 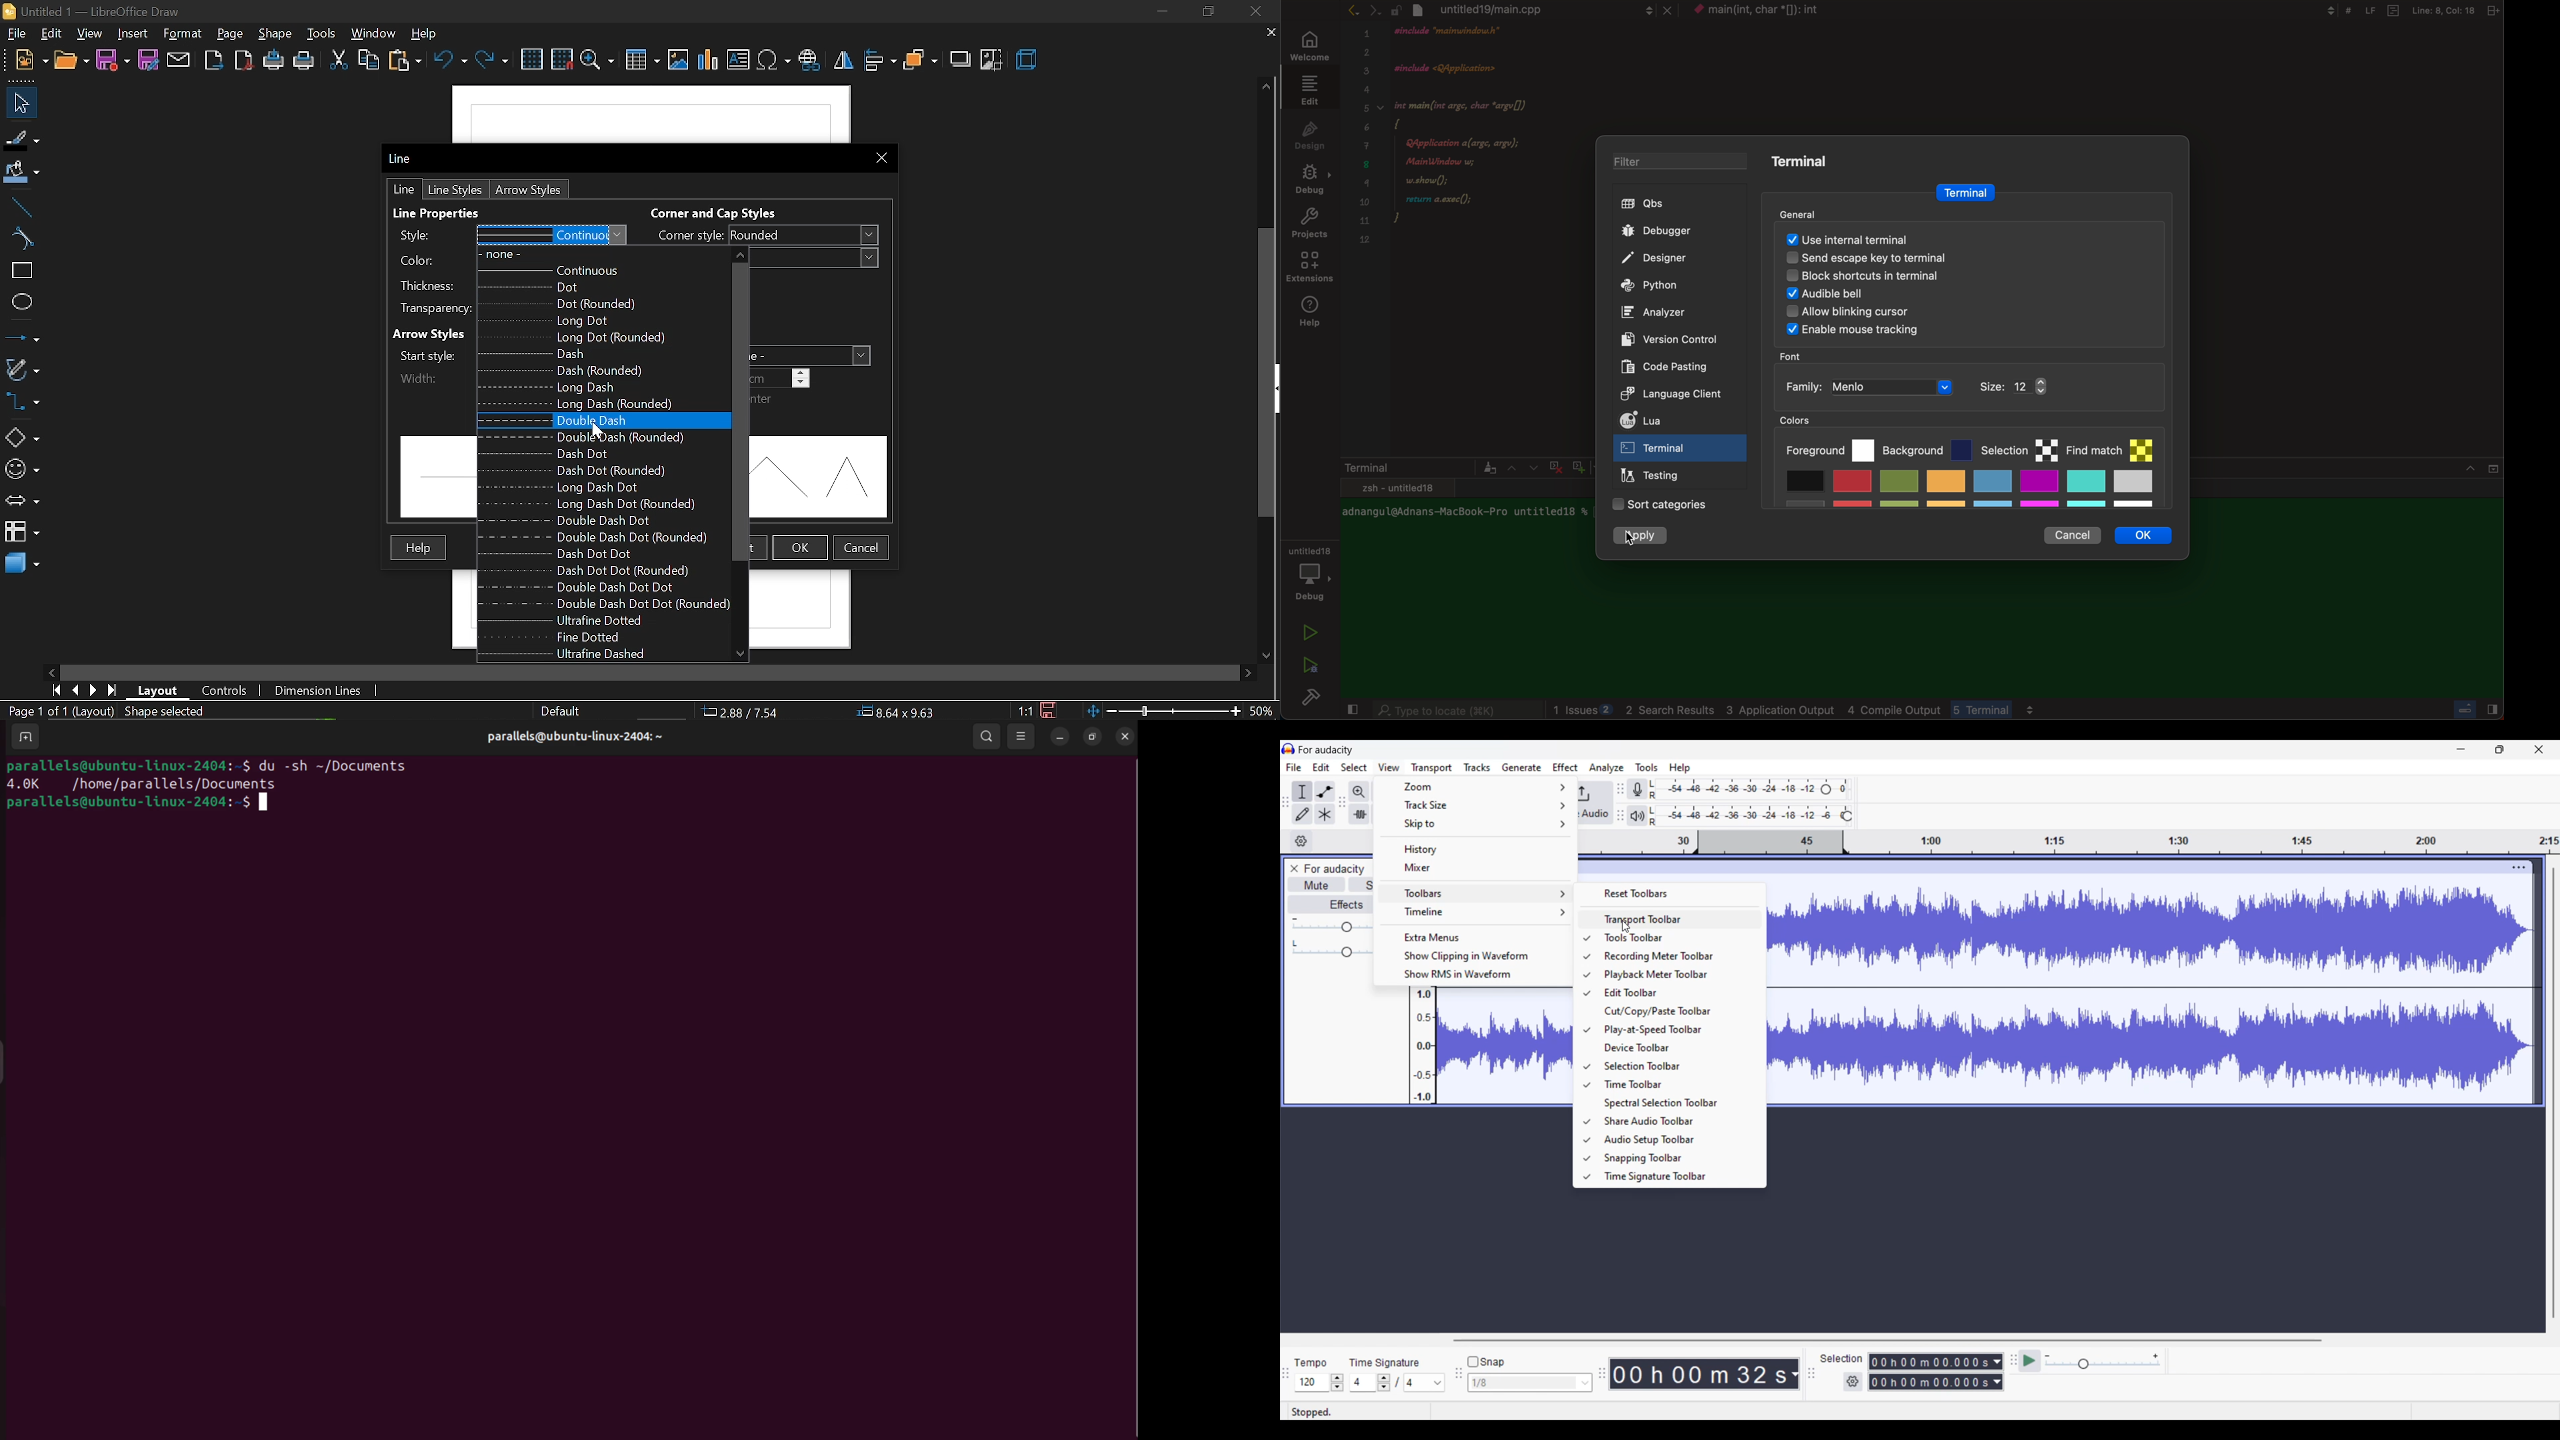 I want to click on Horizontal slide bar, so click(x=1885, y=1340).